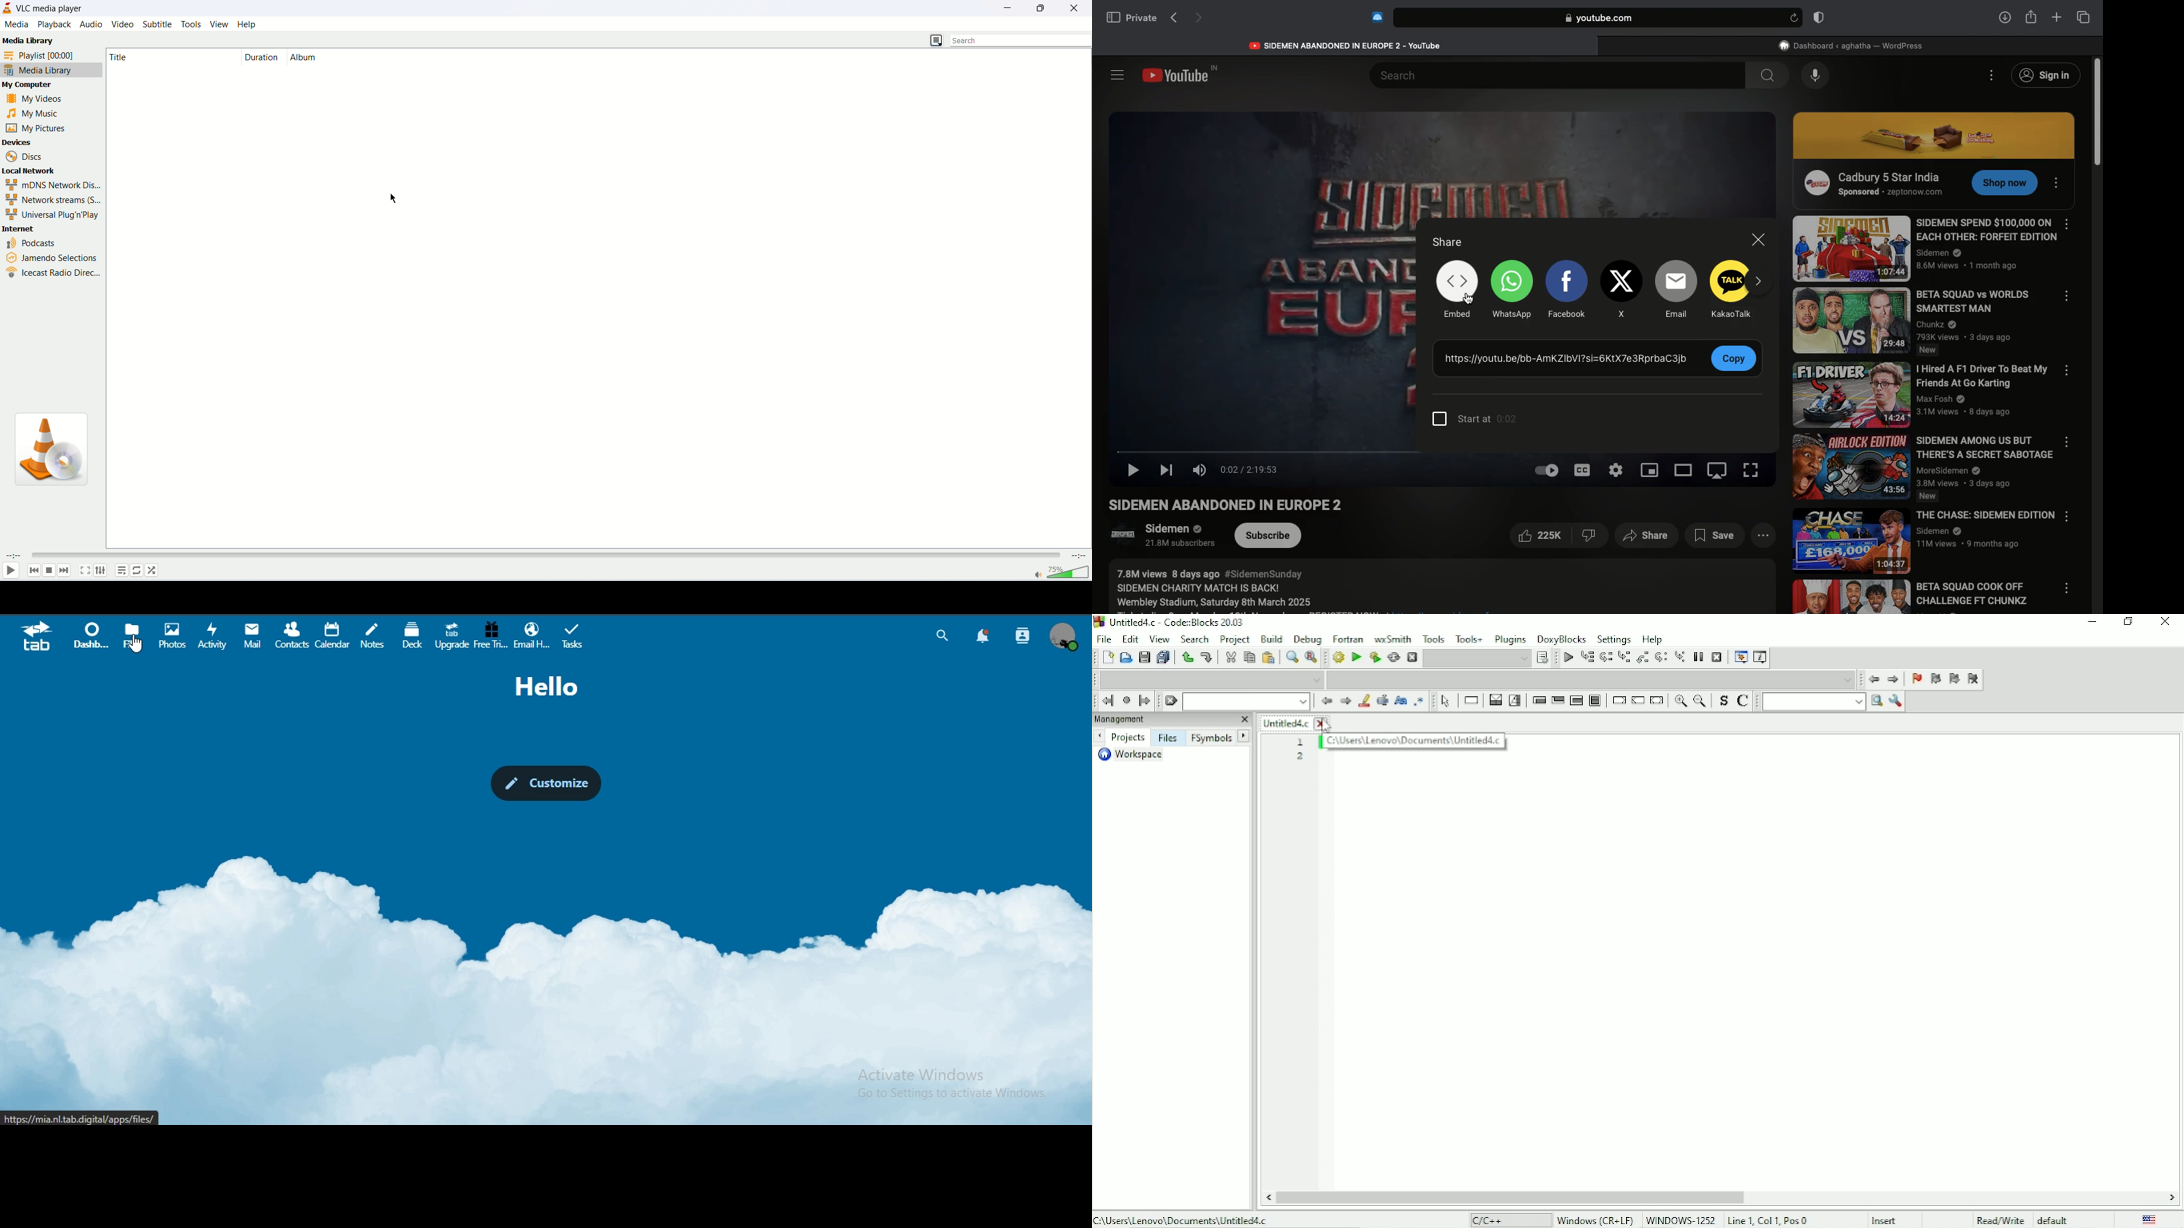  Describe the element at coordinates (172, 634) in the screenshot. I see `photos` at that location.